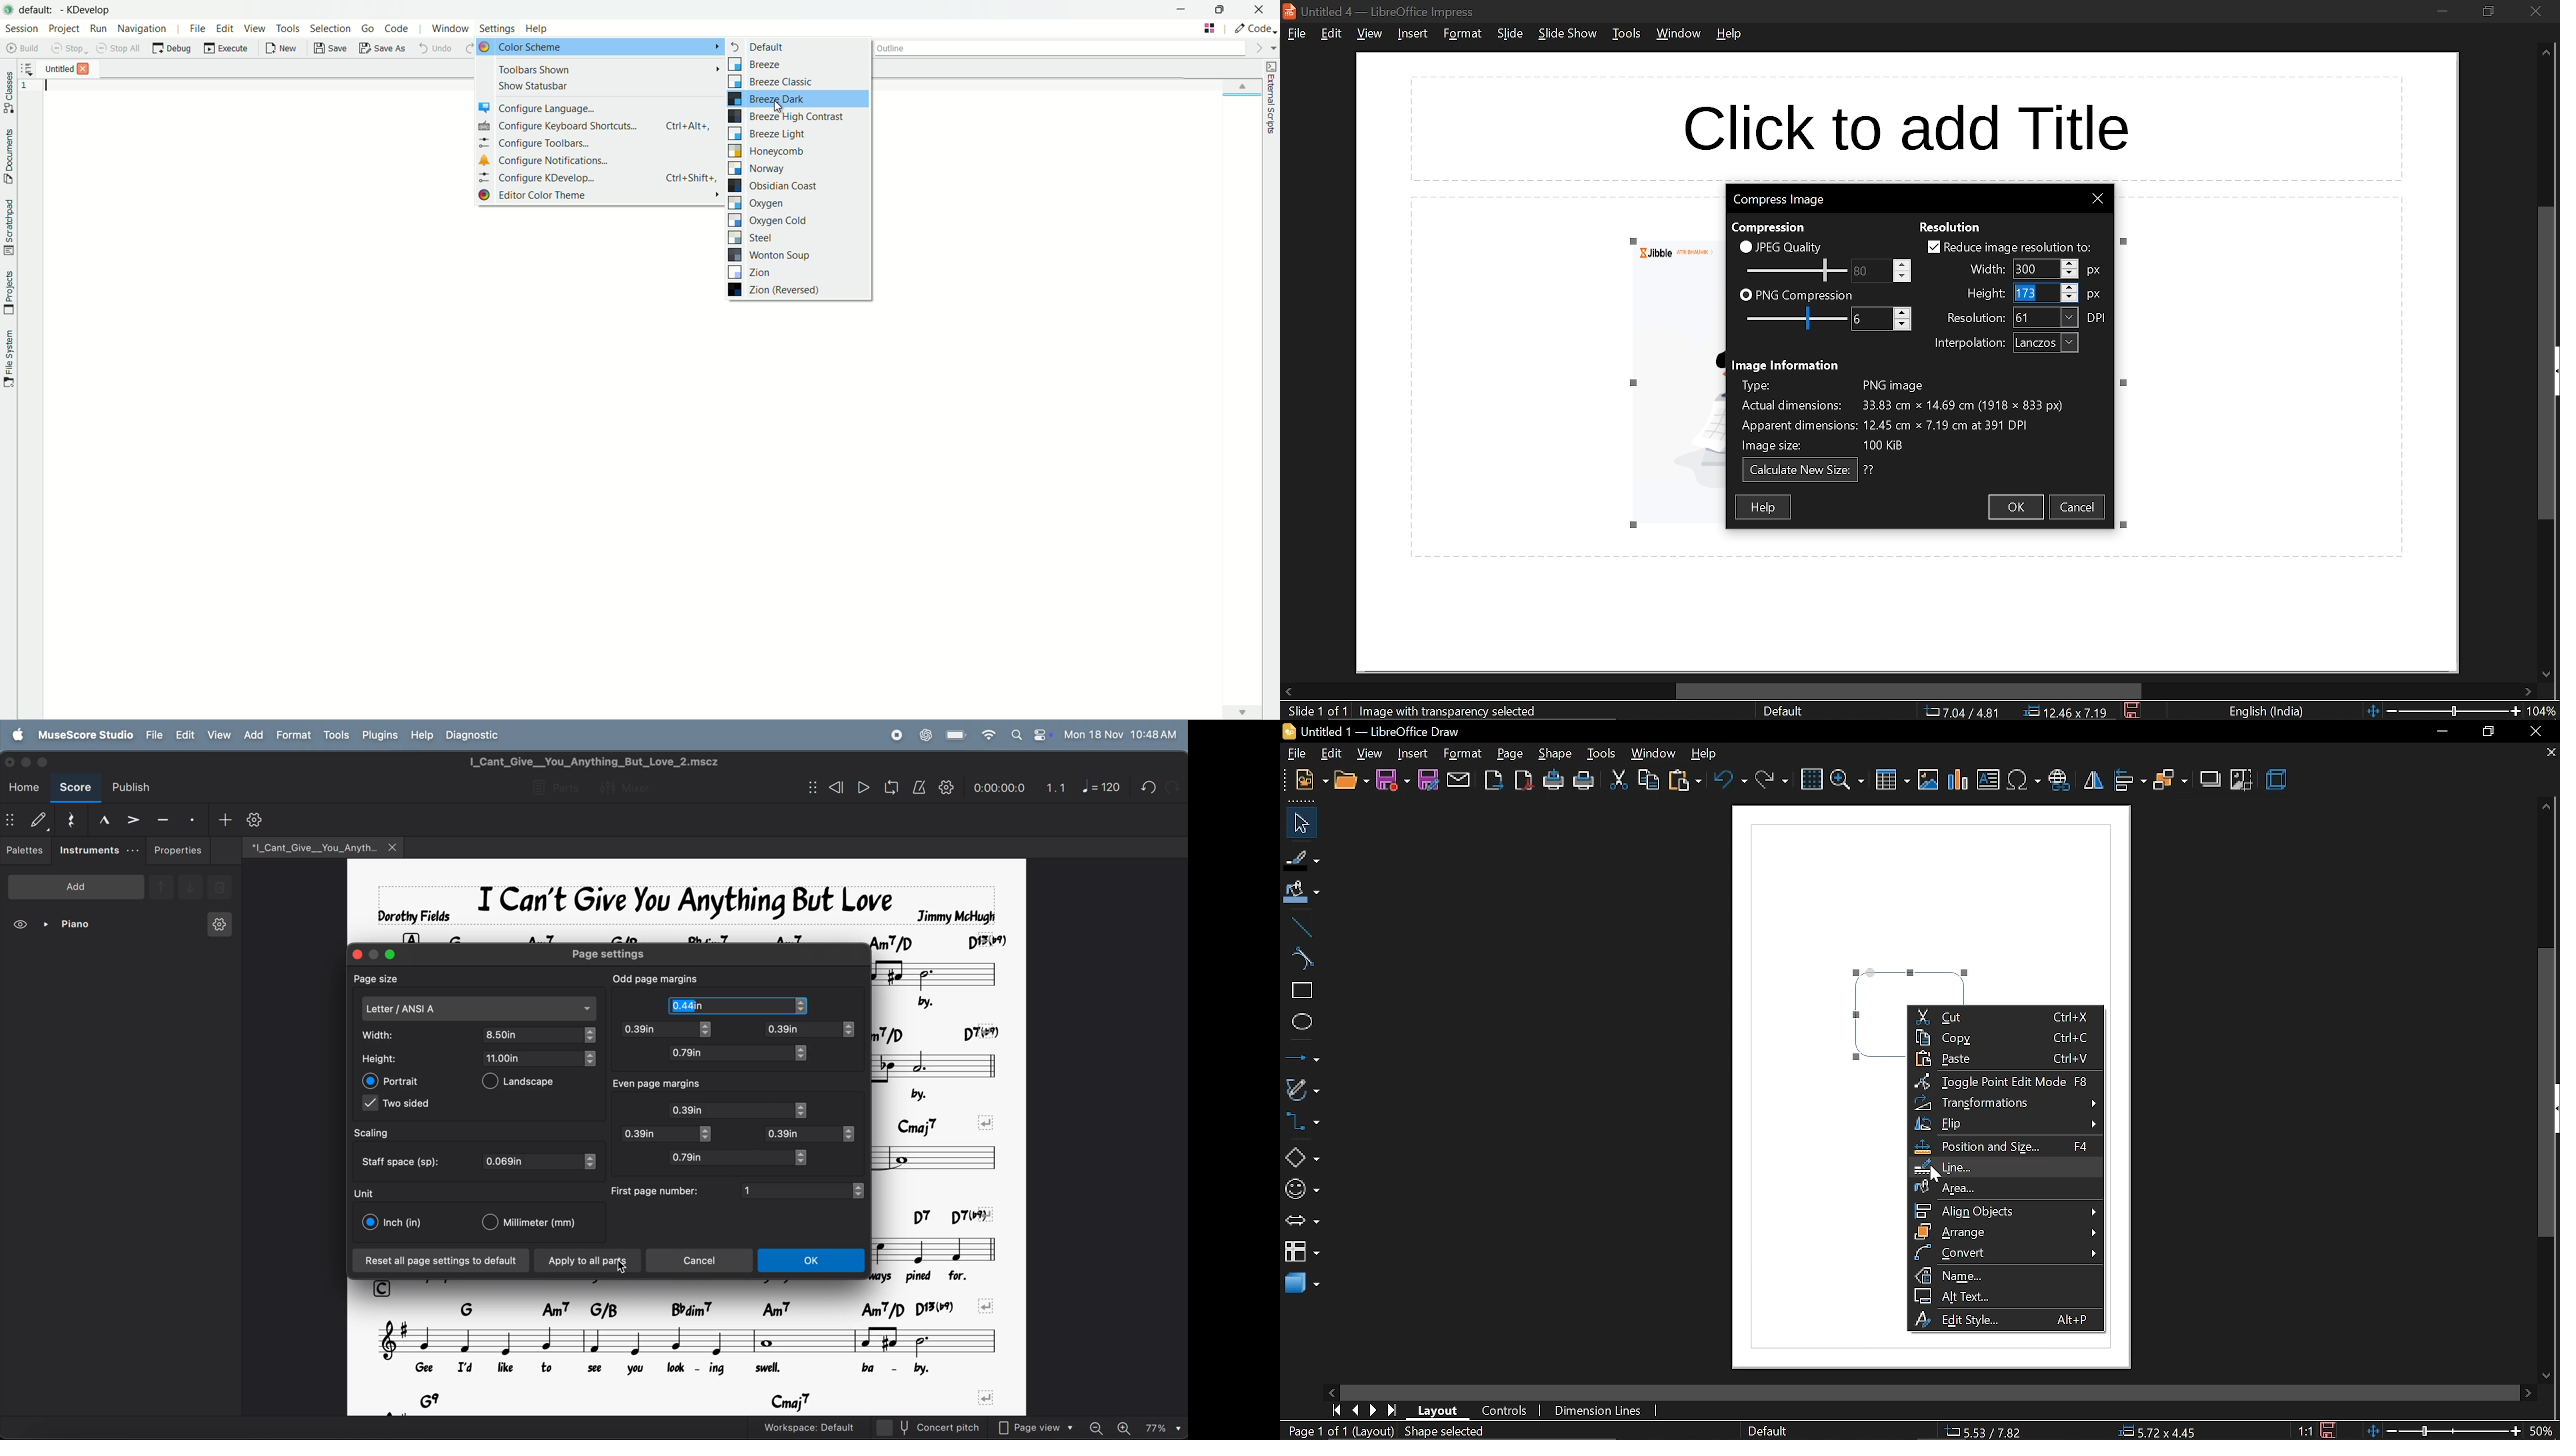 This screenshot has height=1456, width=2576. Describe the element at coordinates (387, 1059) in the screenshot. I see `height` at that location.